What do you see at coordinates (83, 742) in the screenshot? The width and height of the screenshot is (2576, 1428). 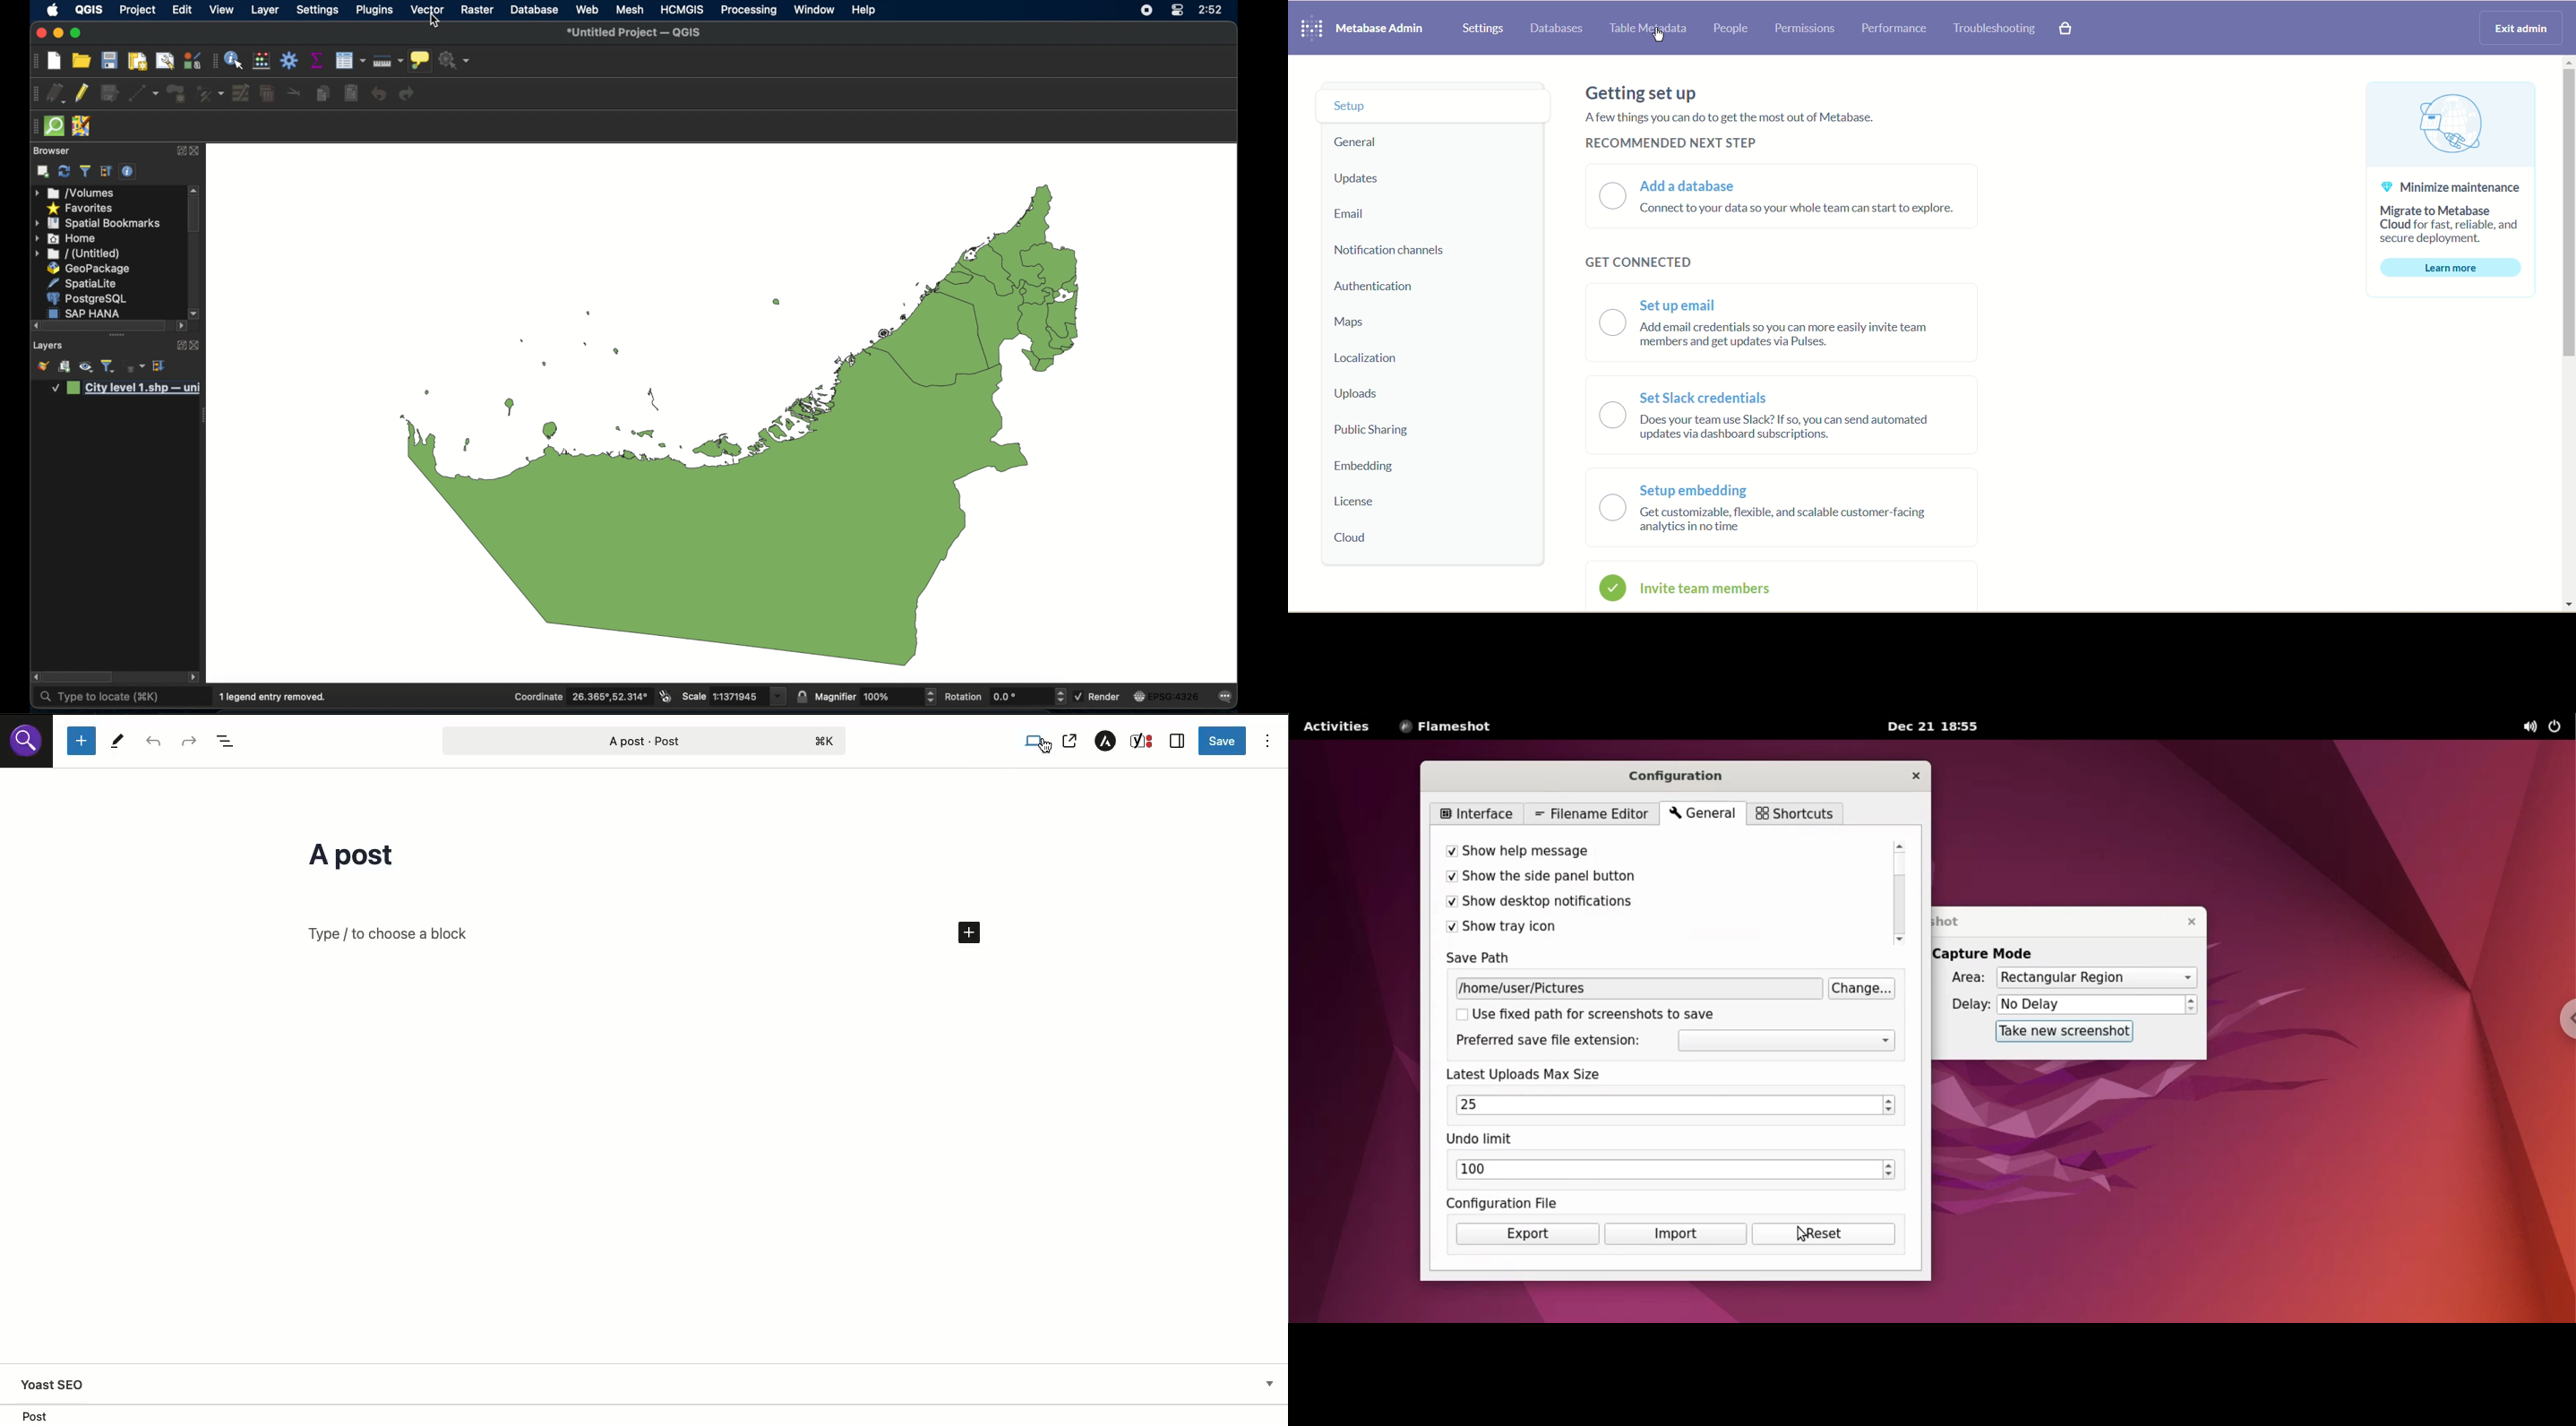 I see `Add new block` at bounding box center [83, 742].